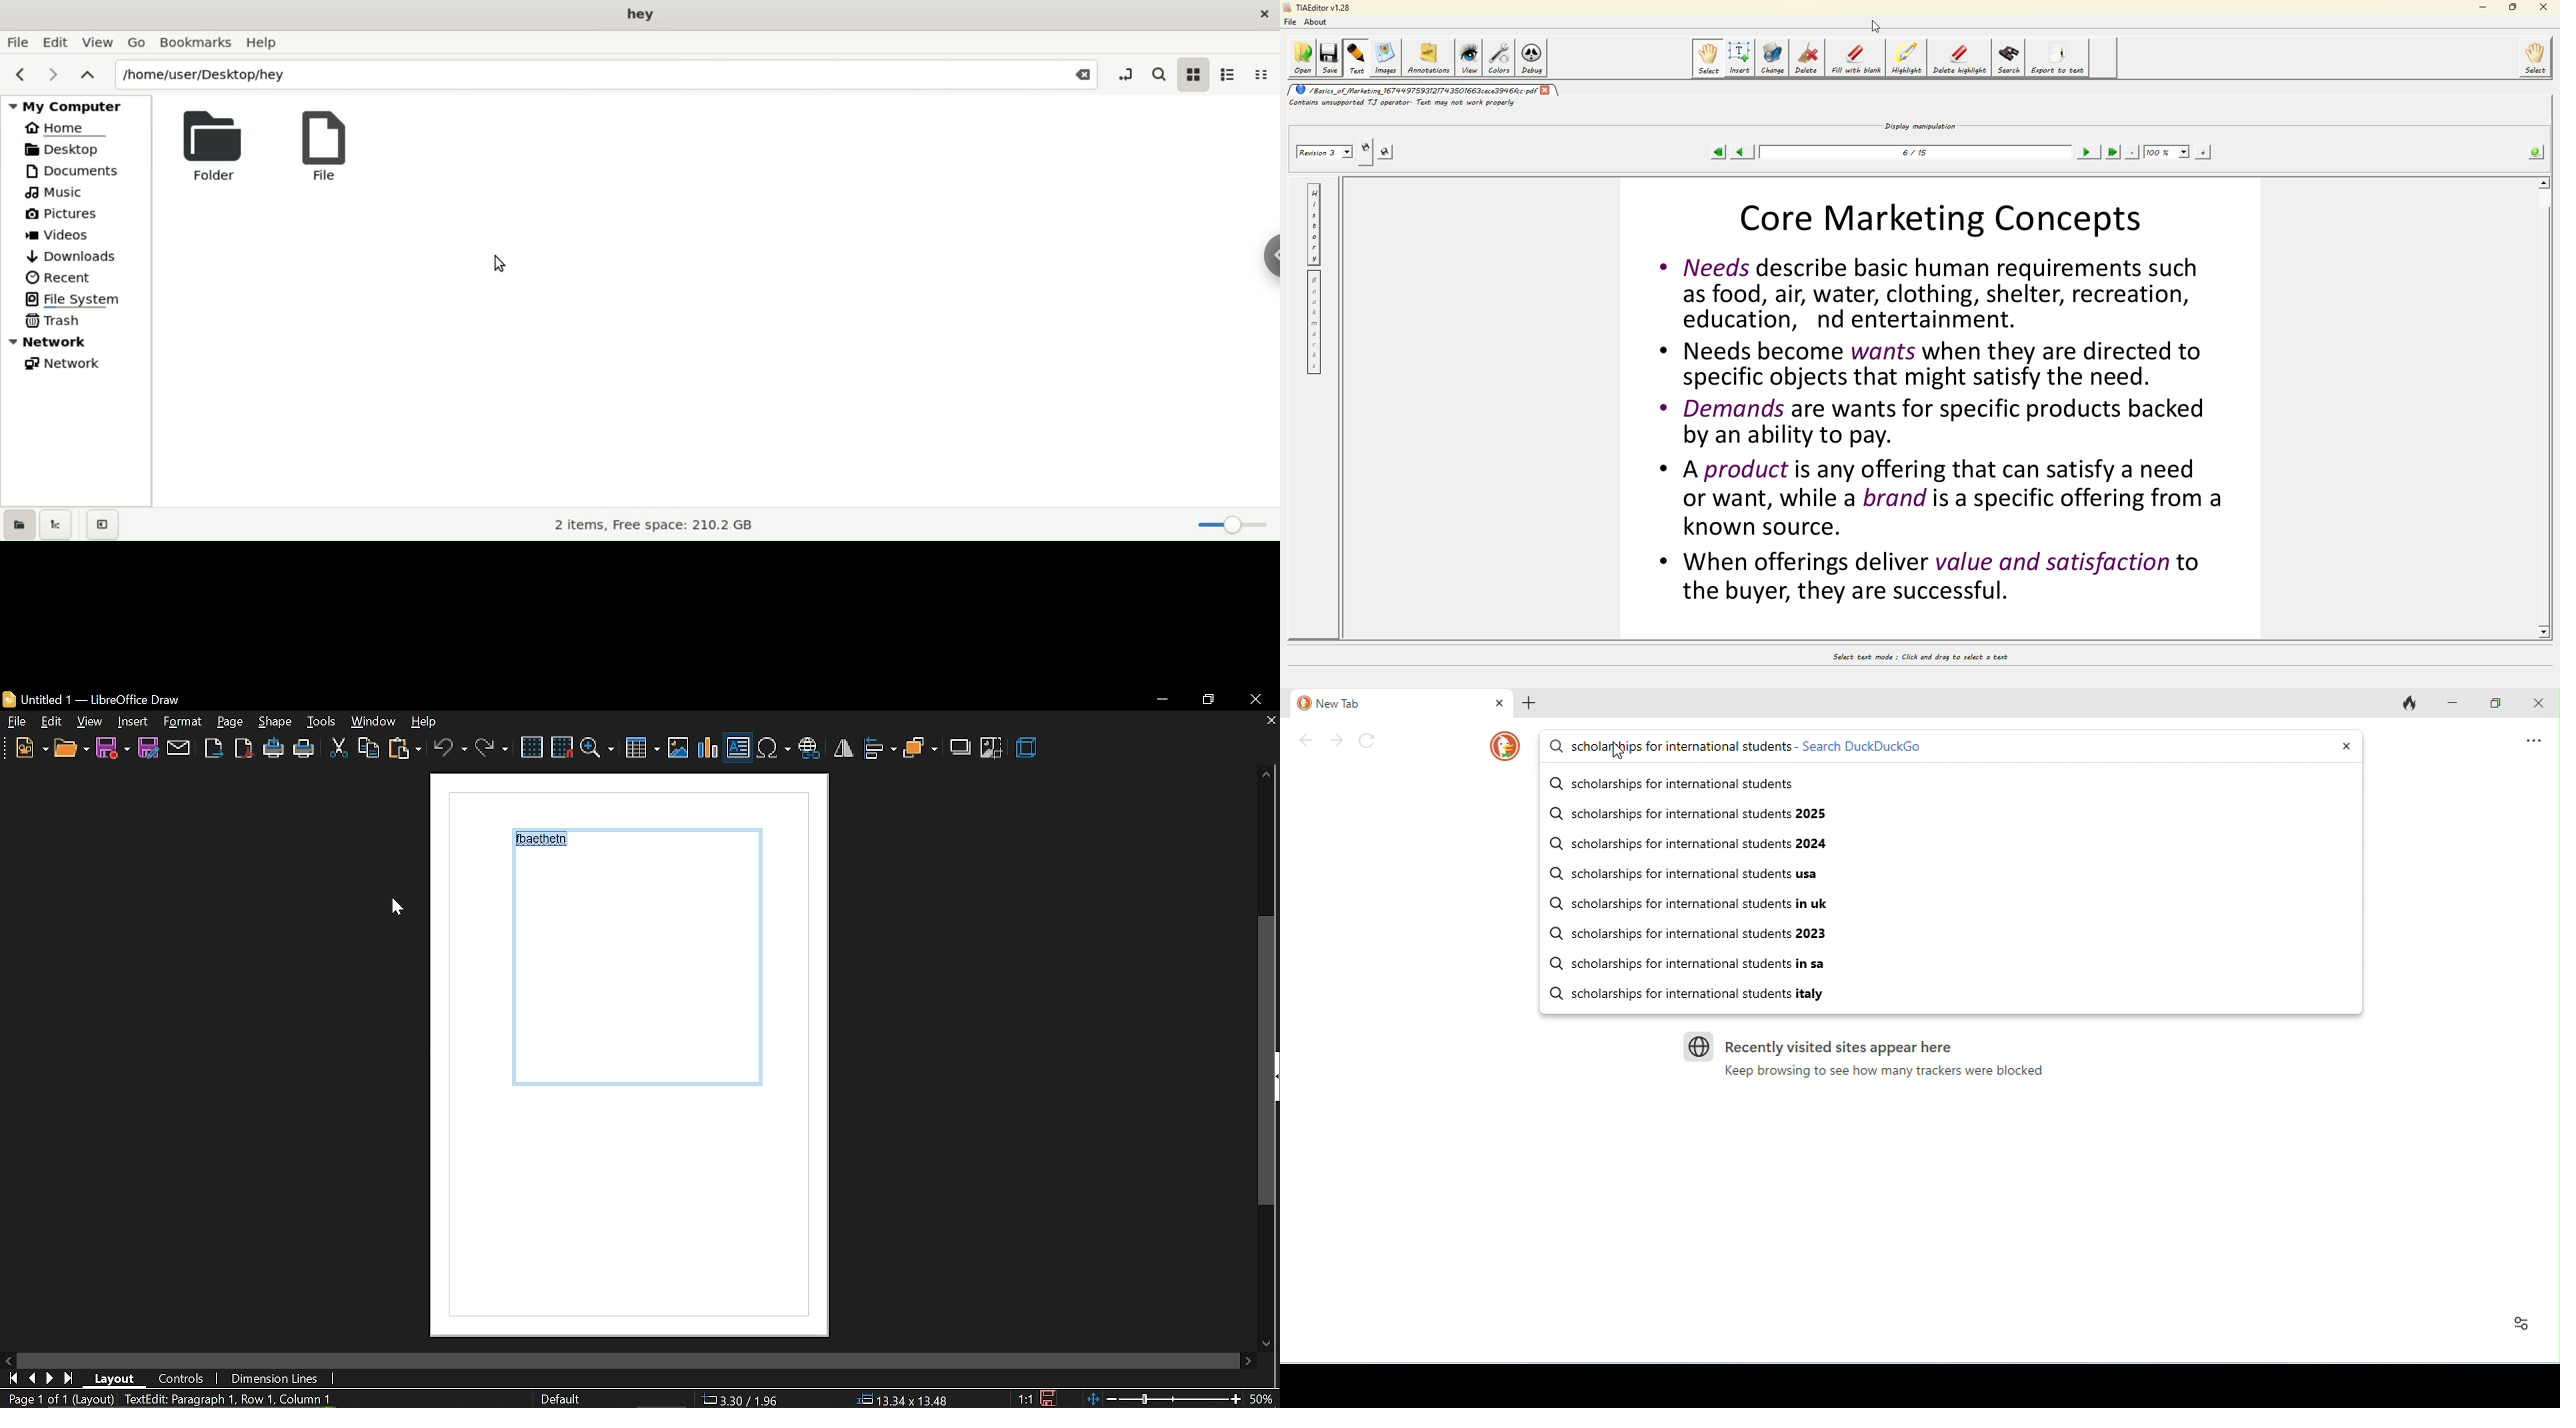 This screenshot has height=1428, width=2576. I want to click on move up, so click(1267, 776).